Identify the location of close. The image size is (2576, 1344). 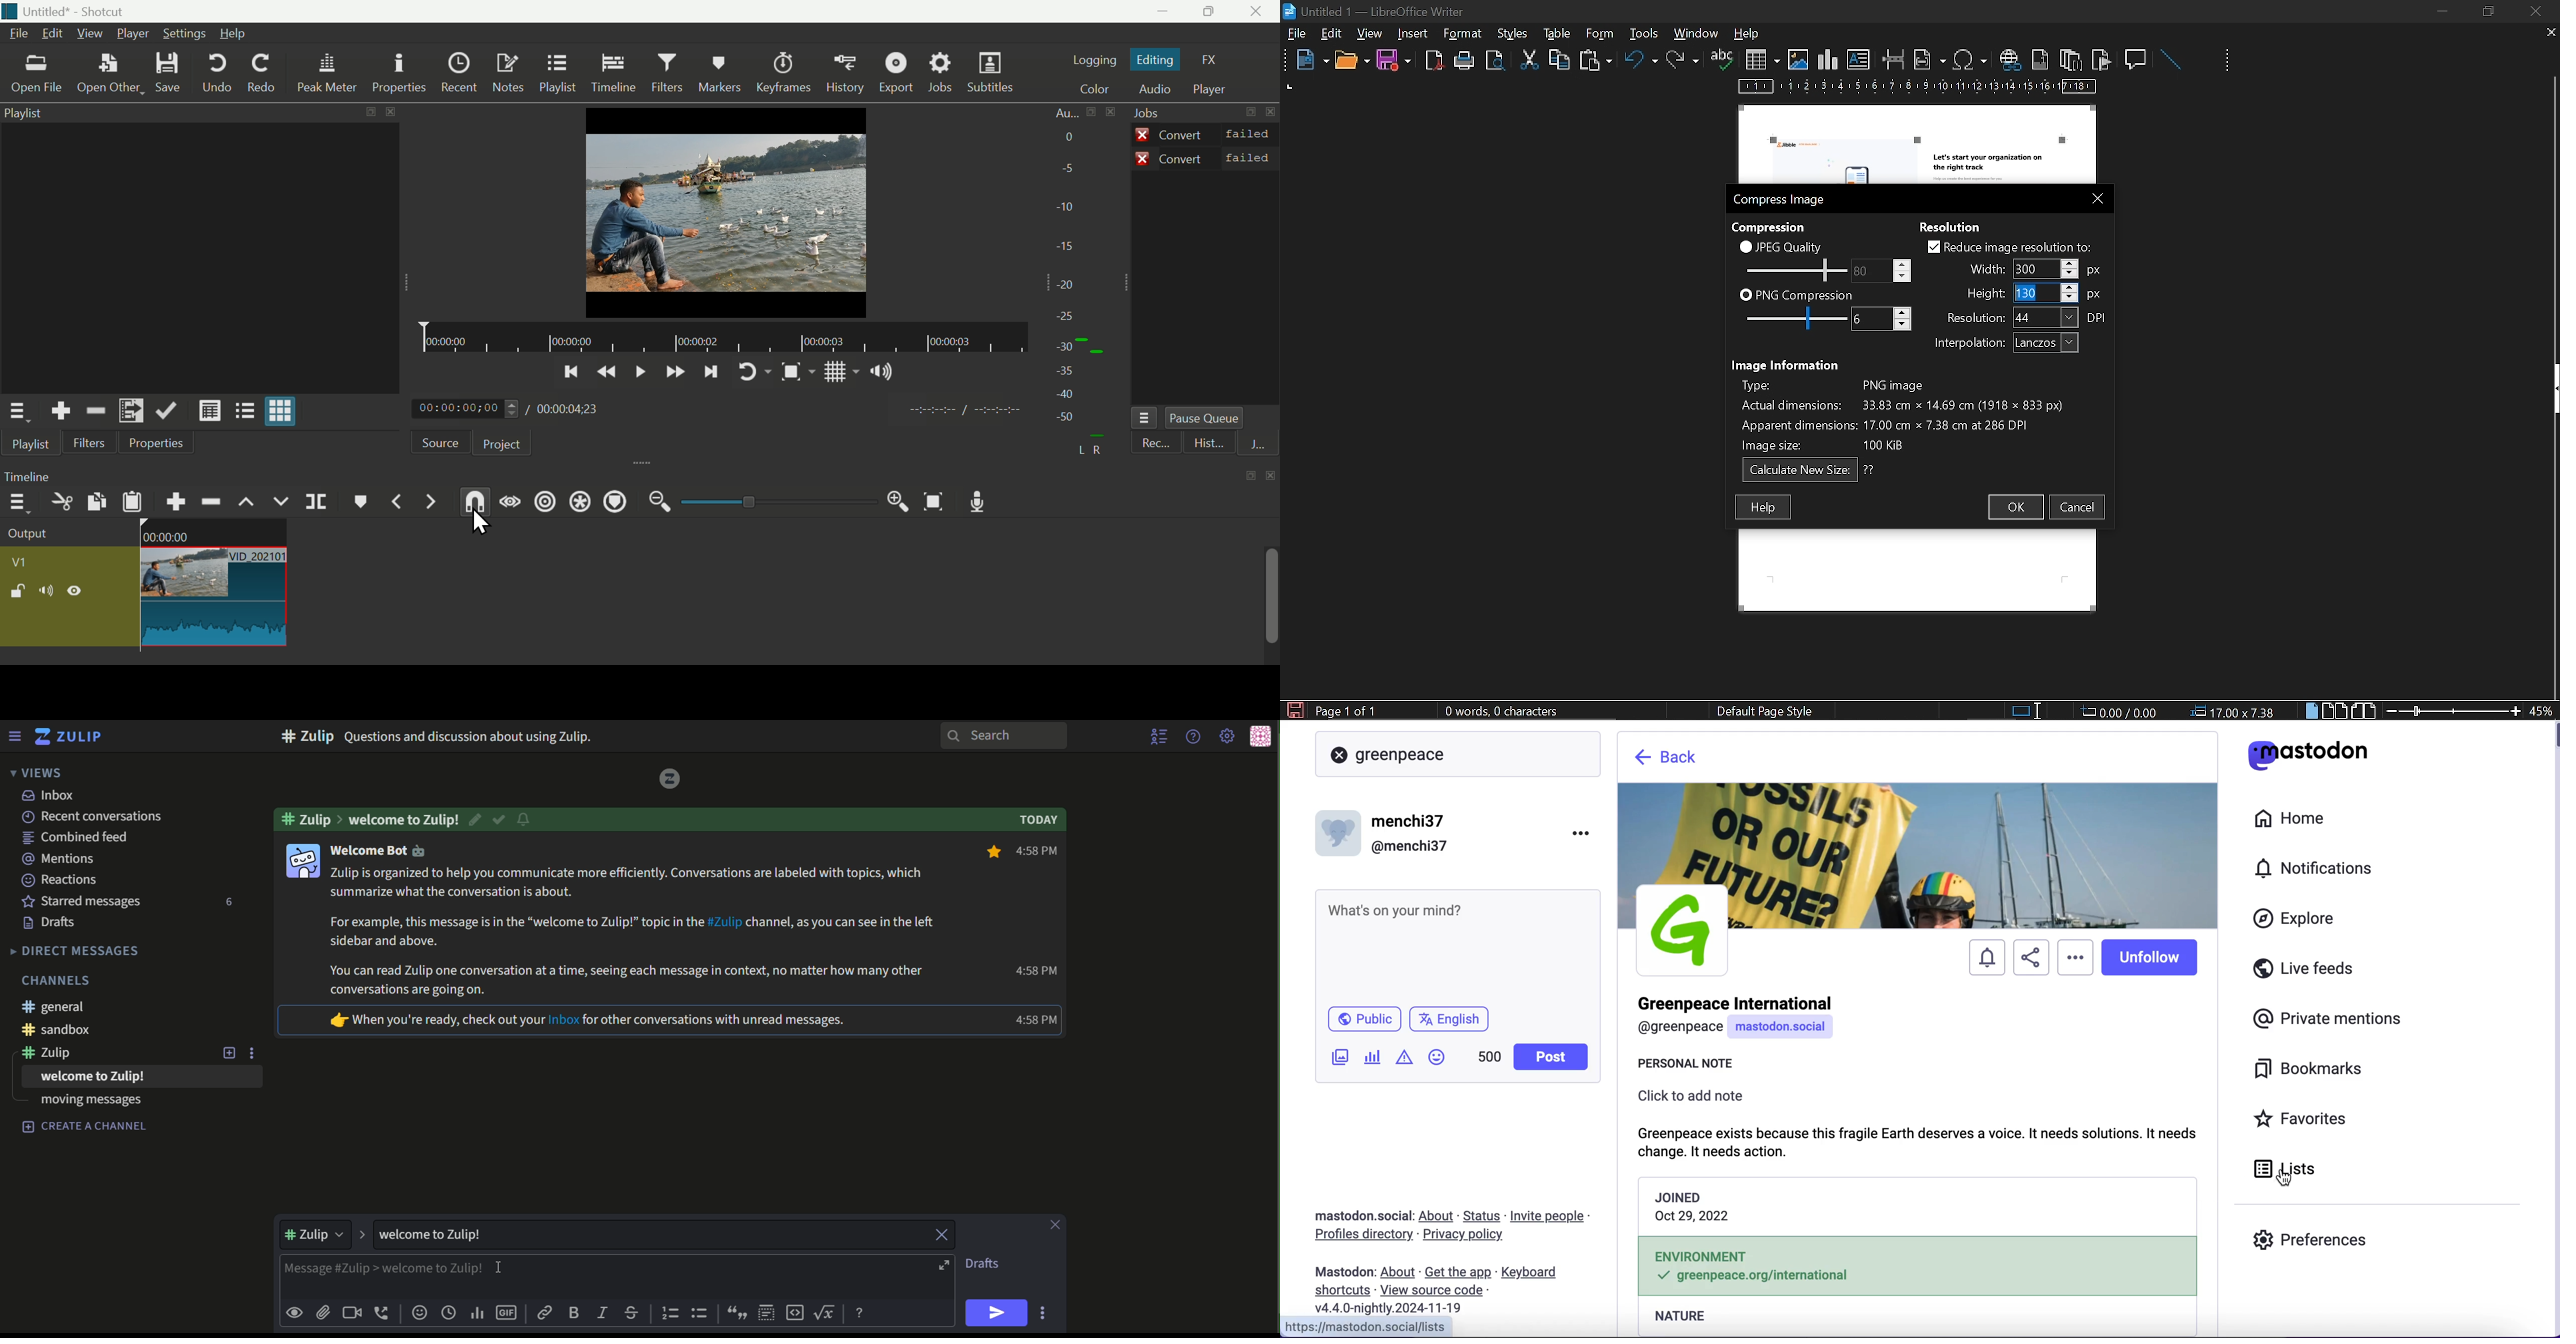
(2093, 197).